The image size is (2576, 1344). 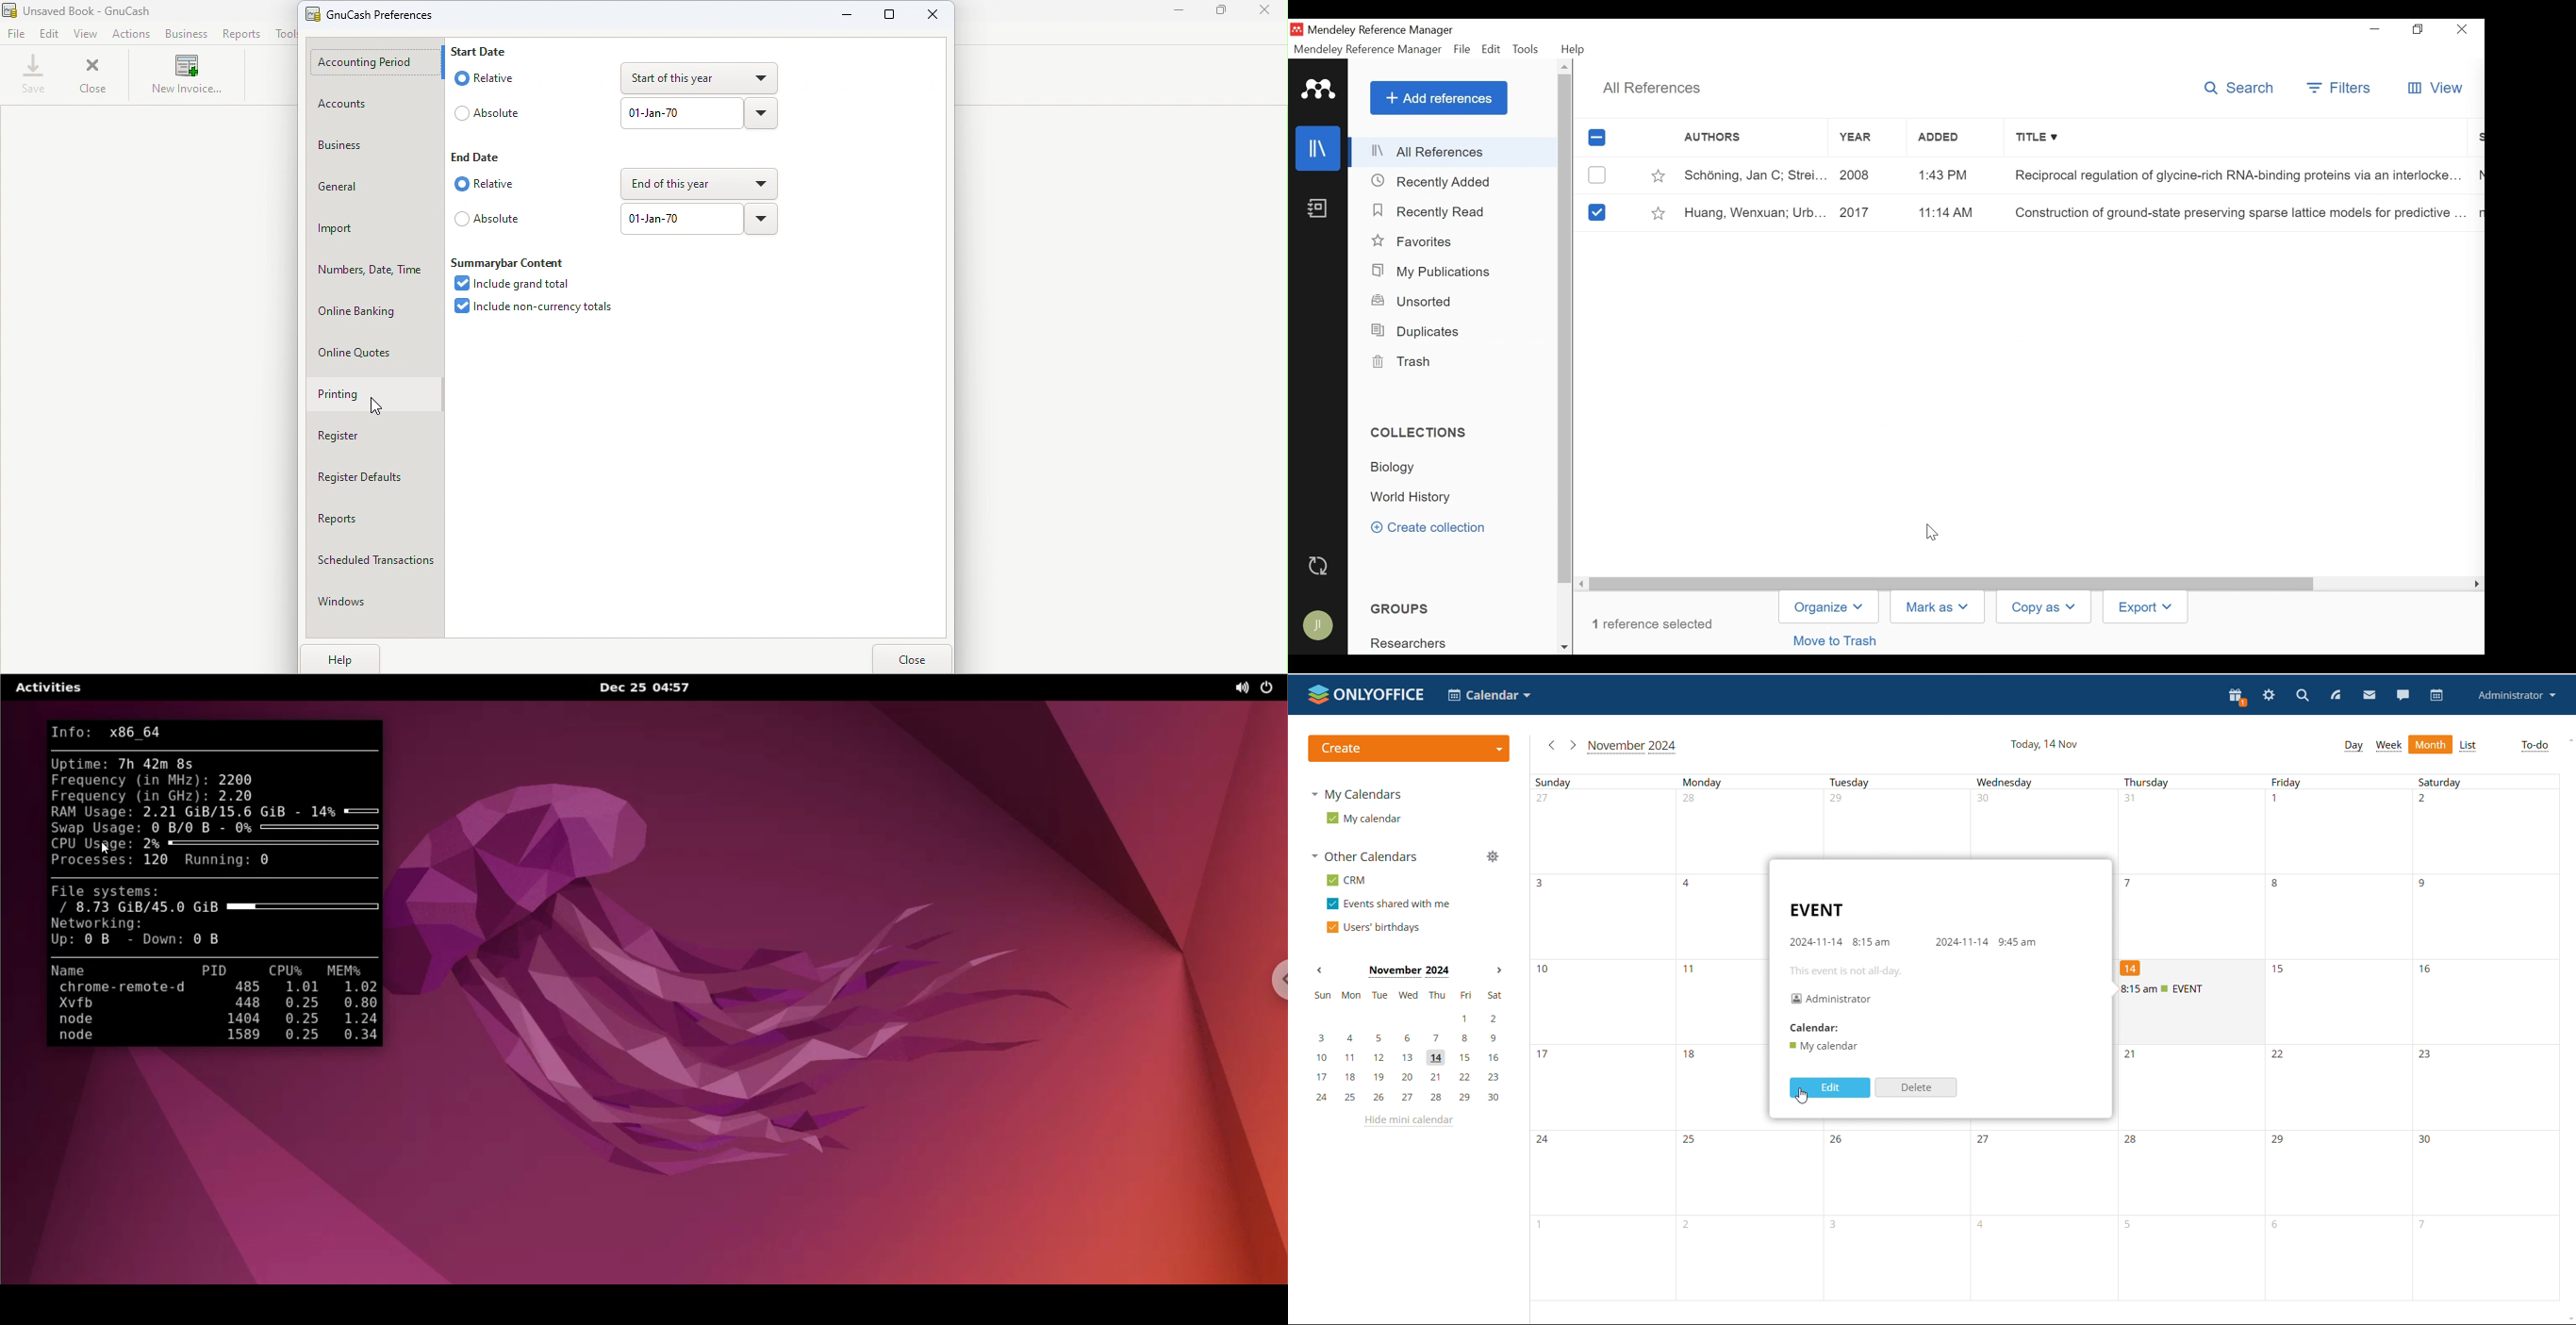 What do you see at coordinates (1434, 528) in the screenshot?
I see `Create Collection` at bounding box center [1434, 528].